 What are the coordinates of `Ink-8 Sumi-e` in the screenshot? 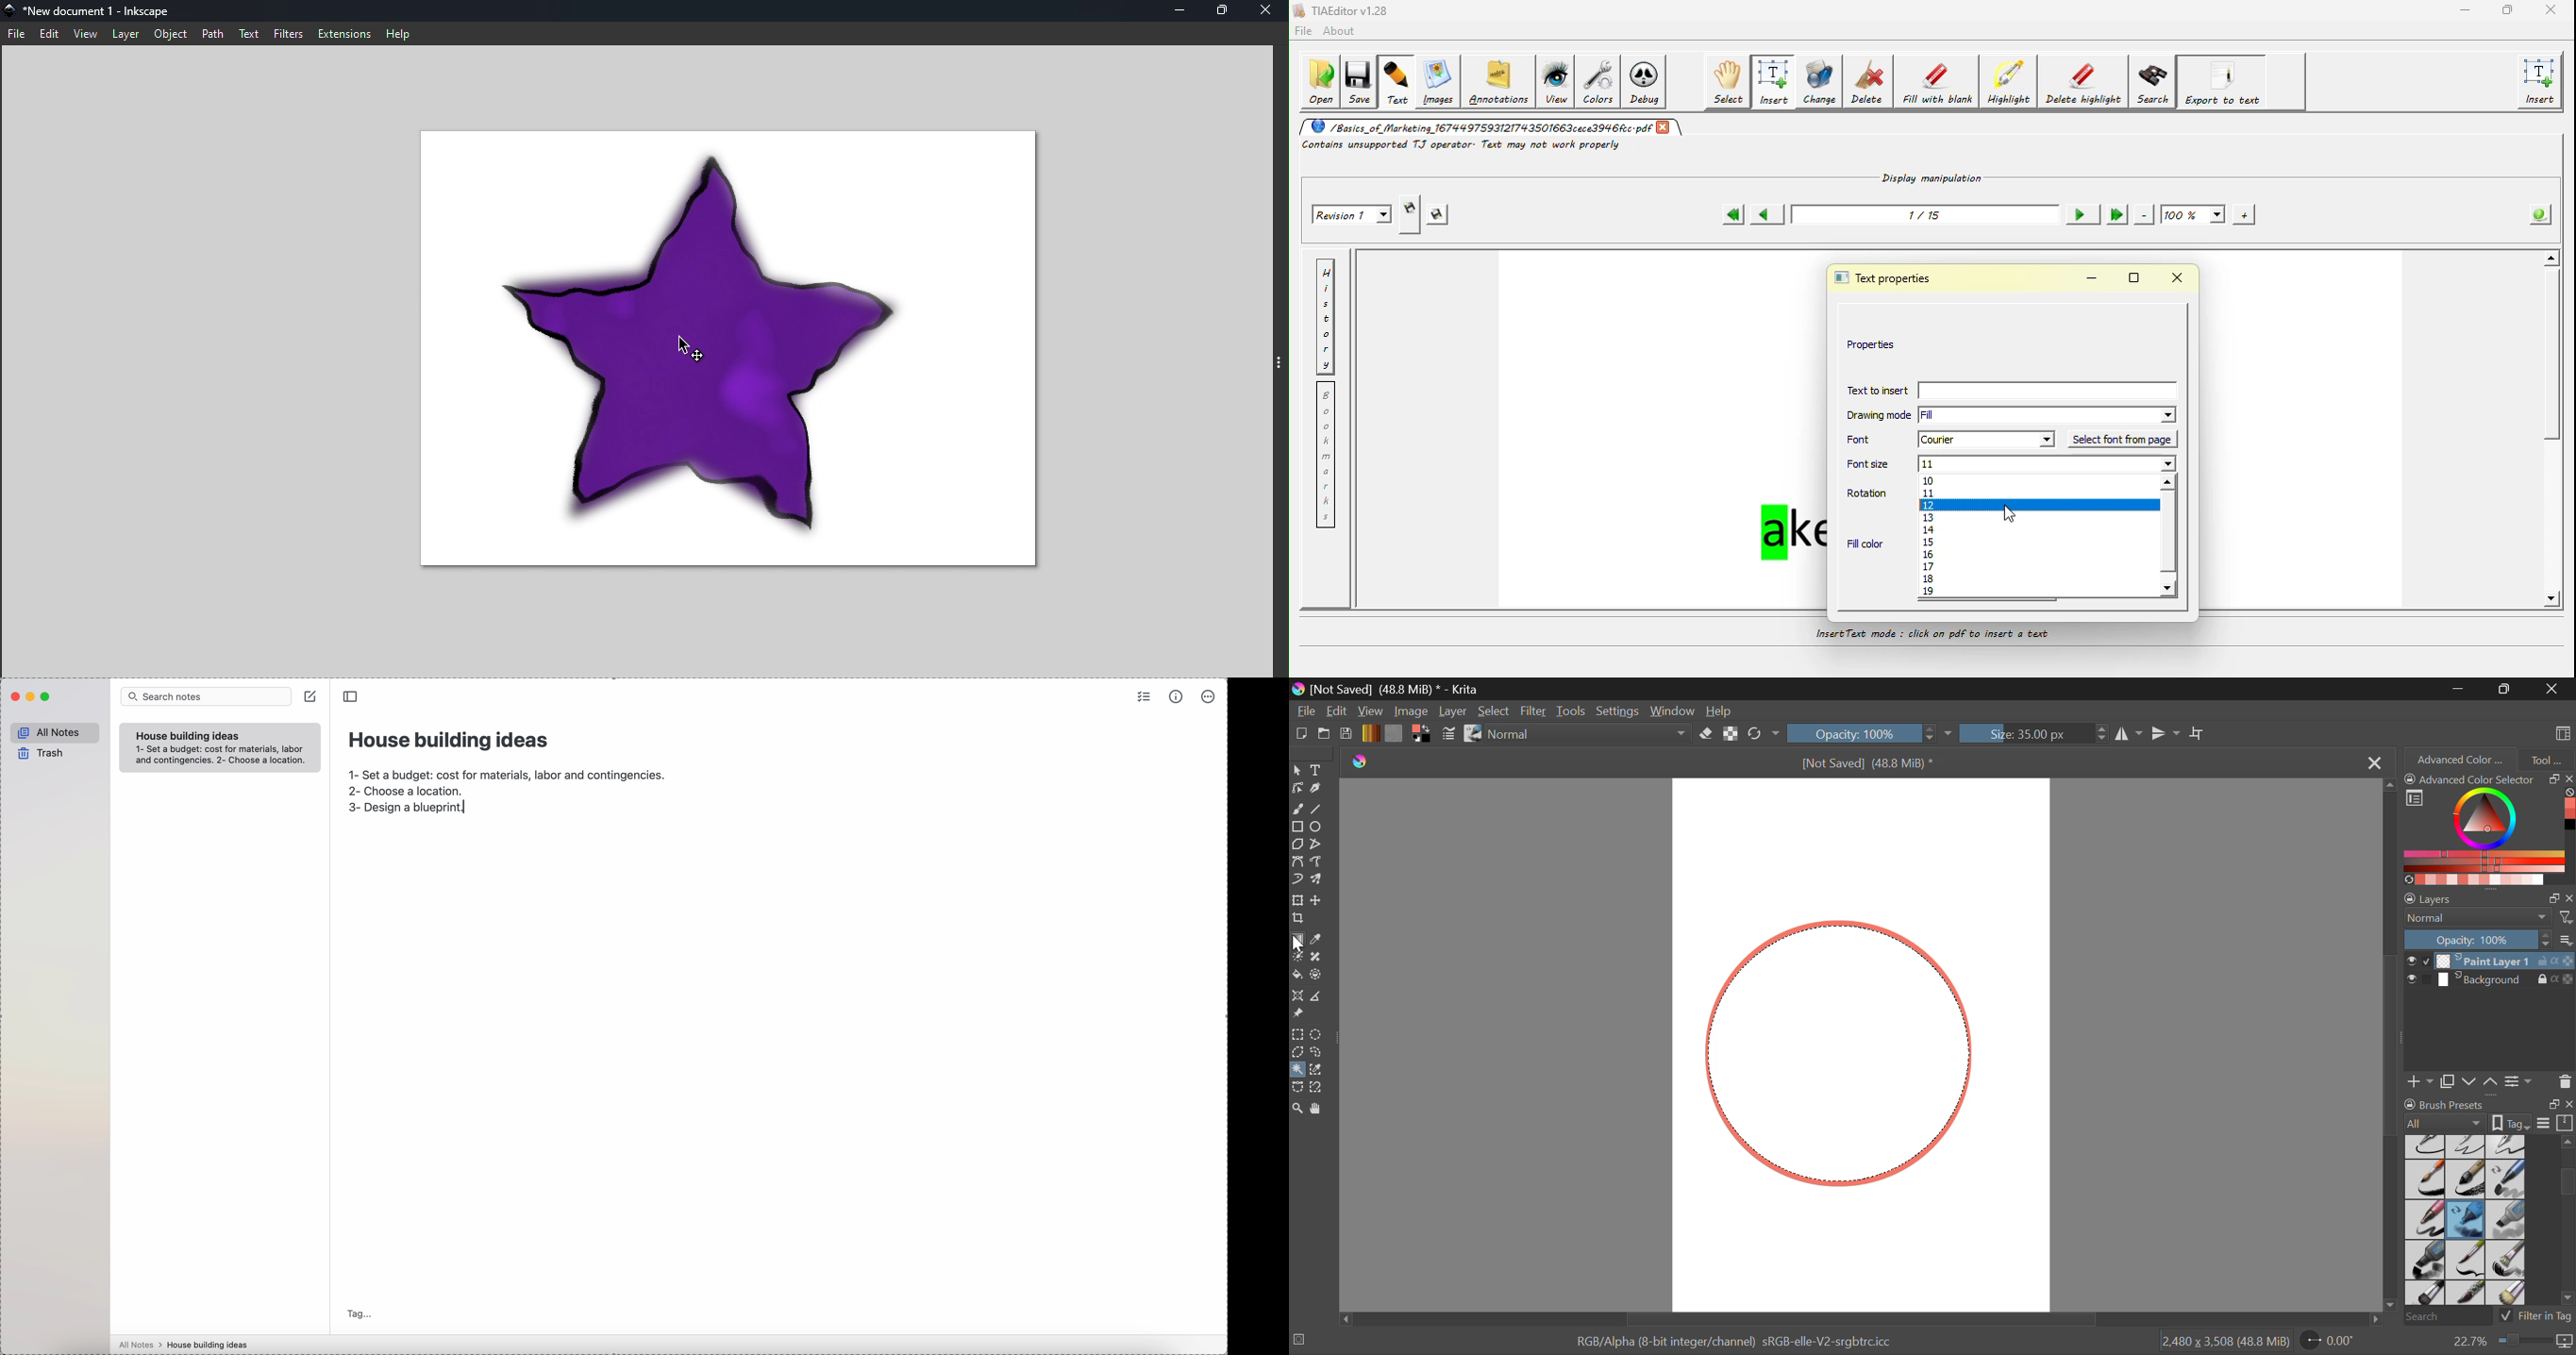 It's located at (2466, 1180).